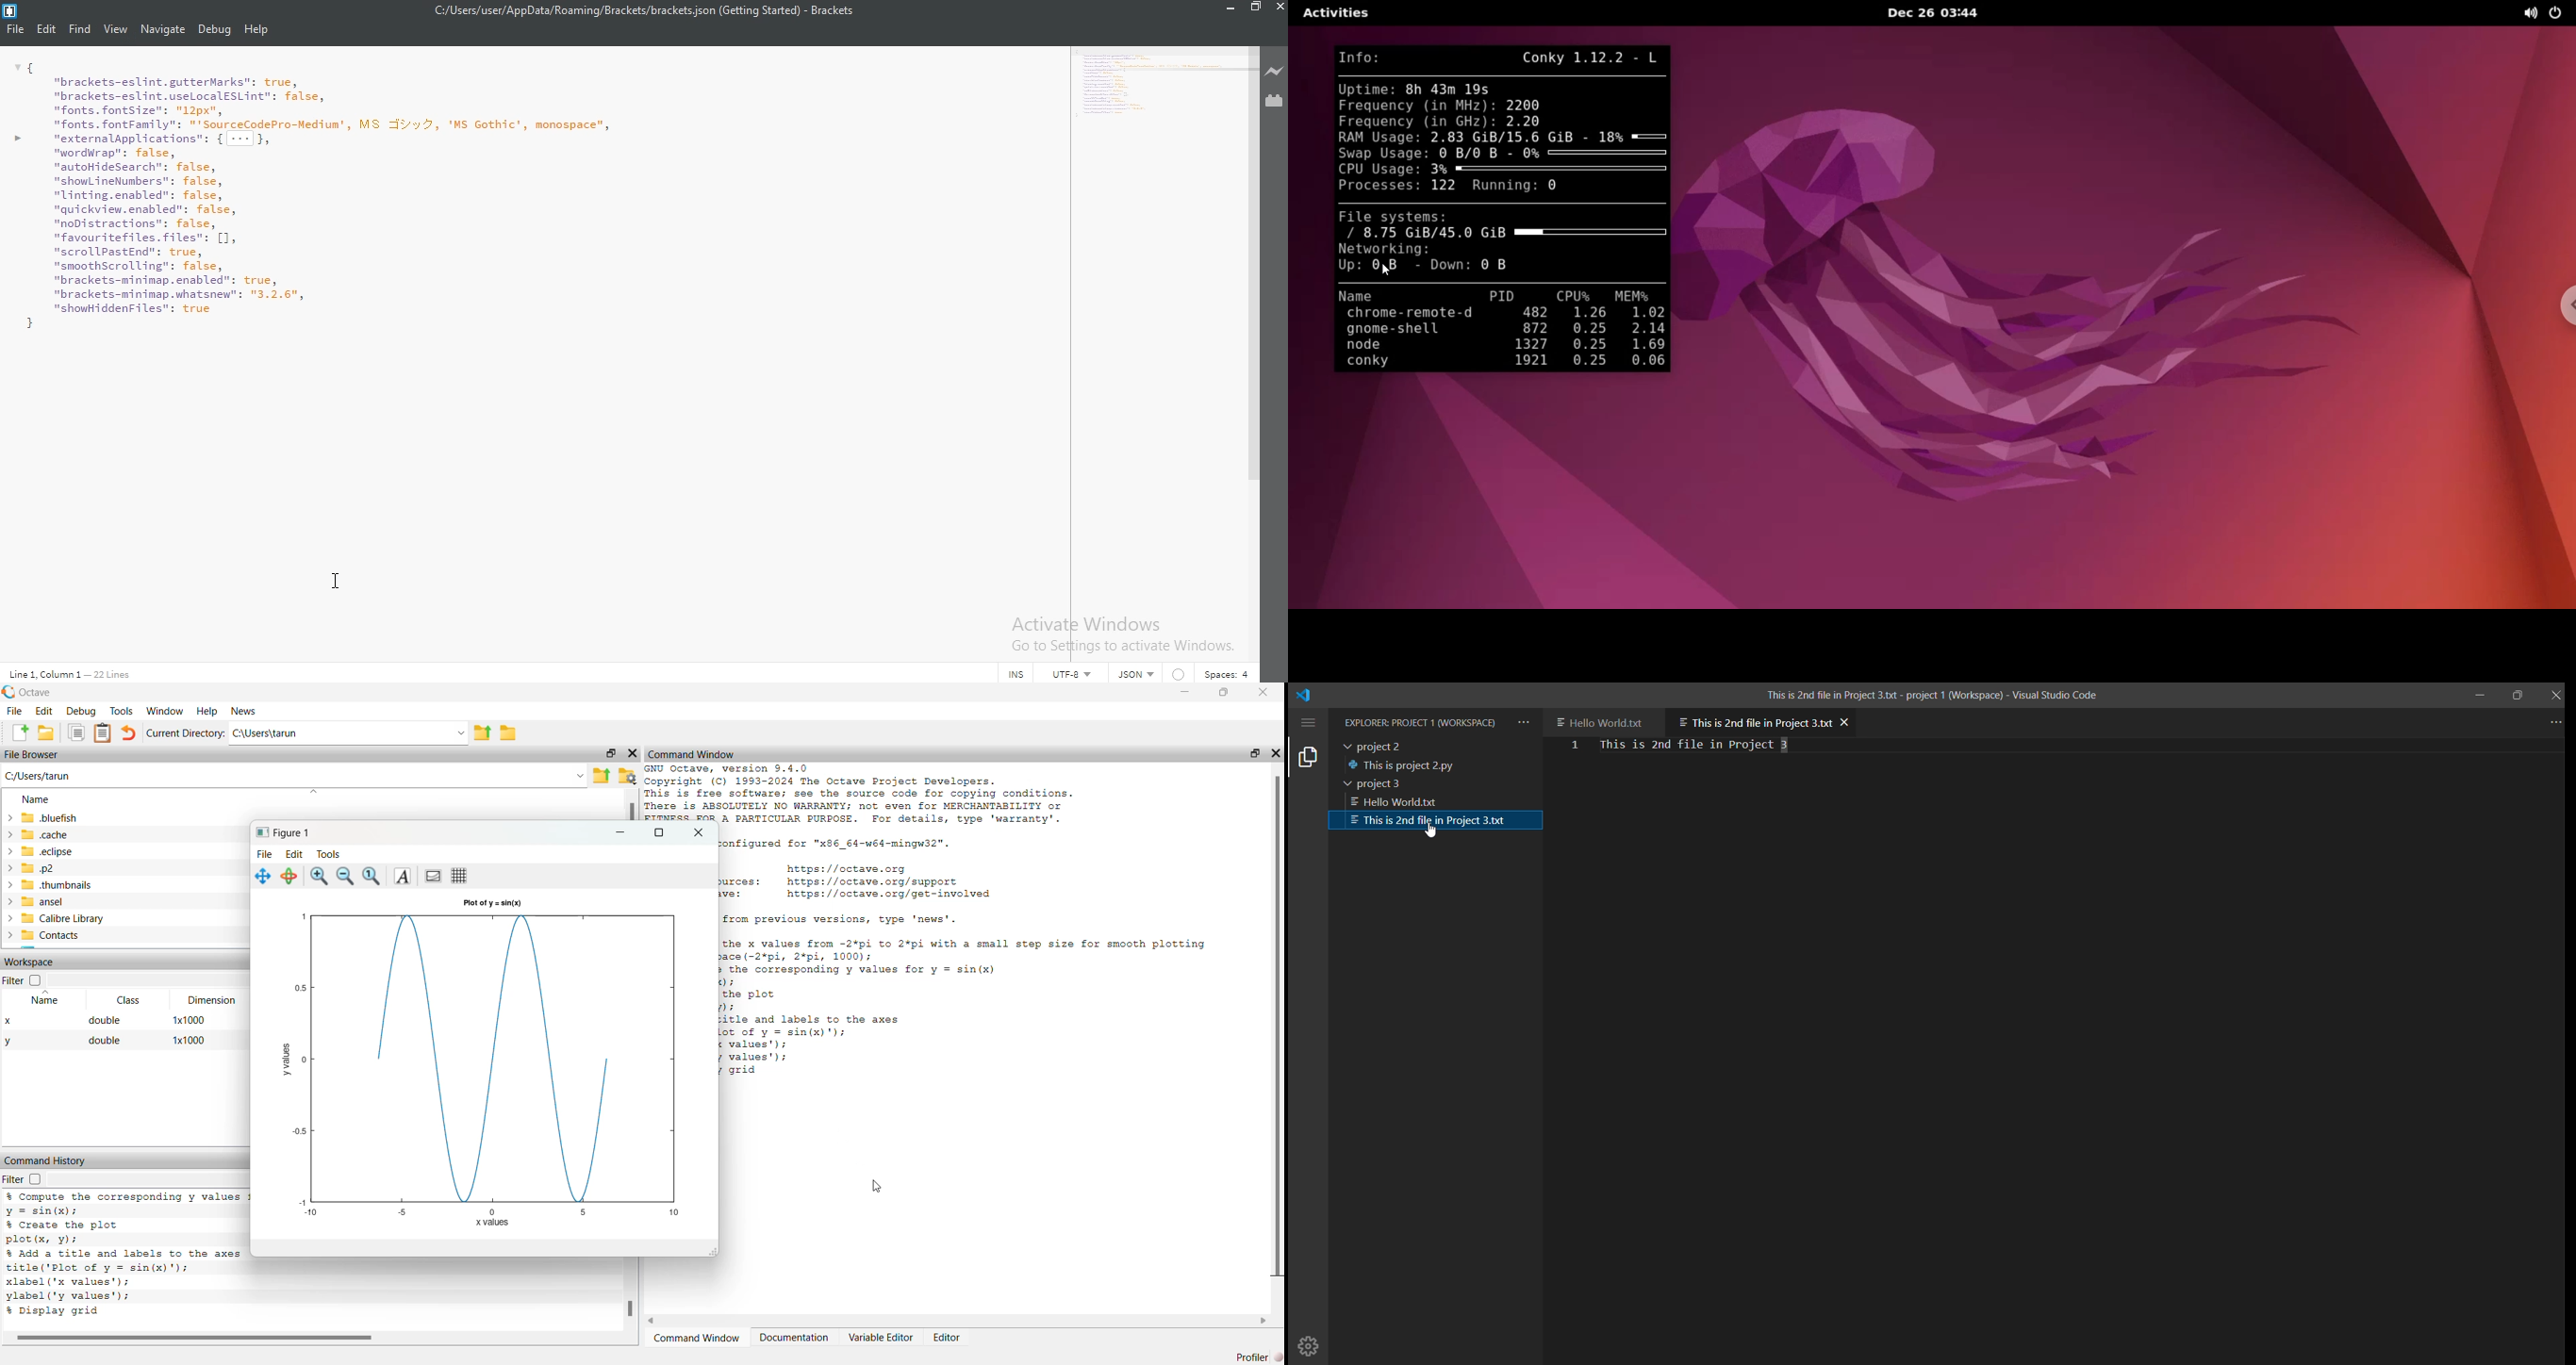  I want to click on project 2, so click(1434, 746).